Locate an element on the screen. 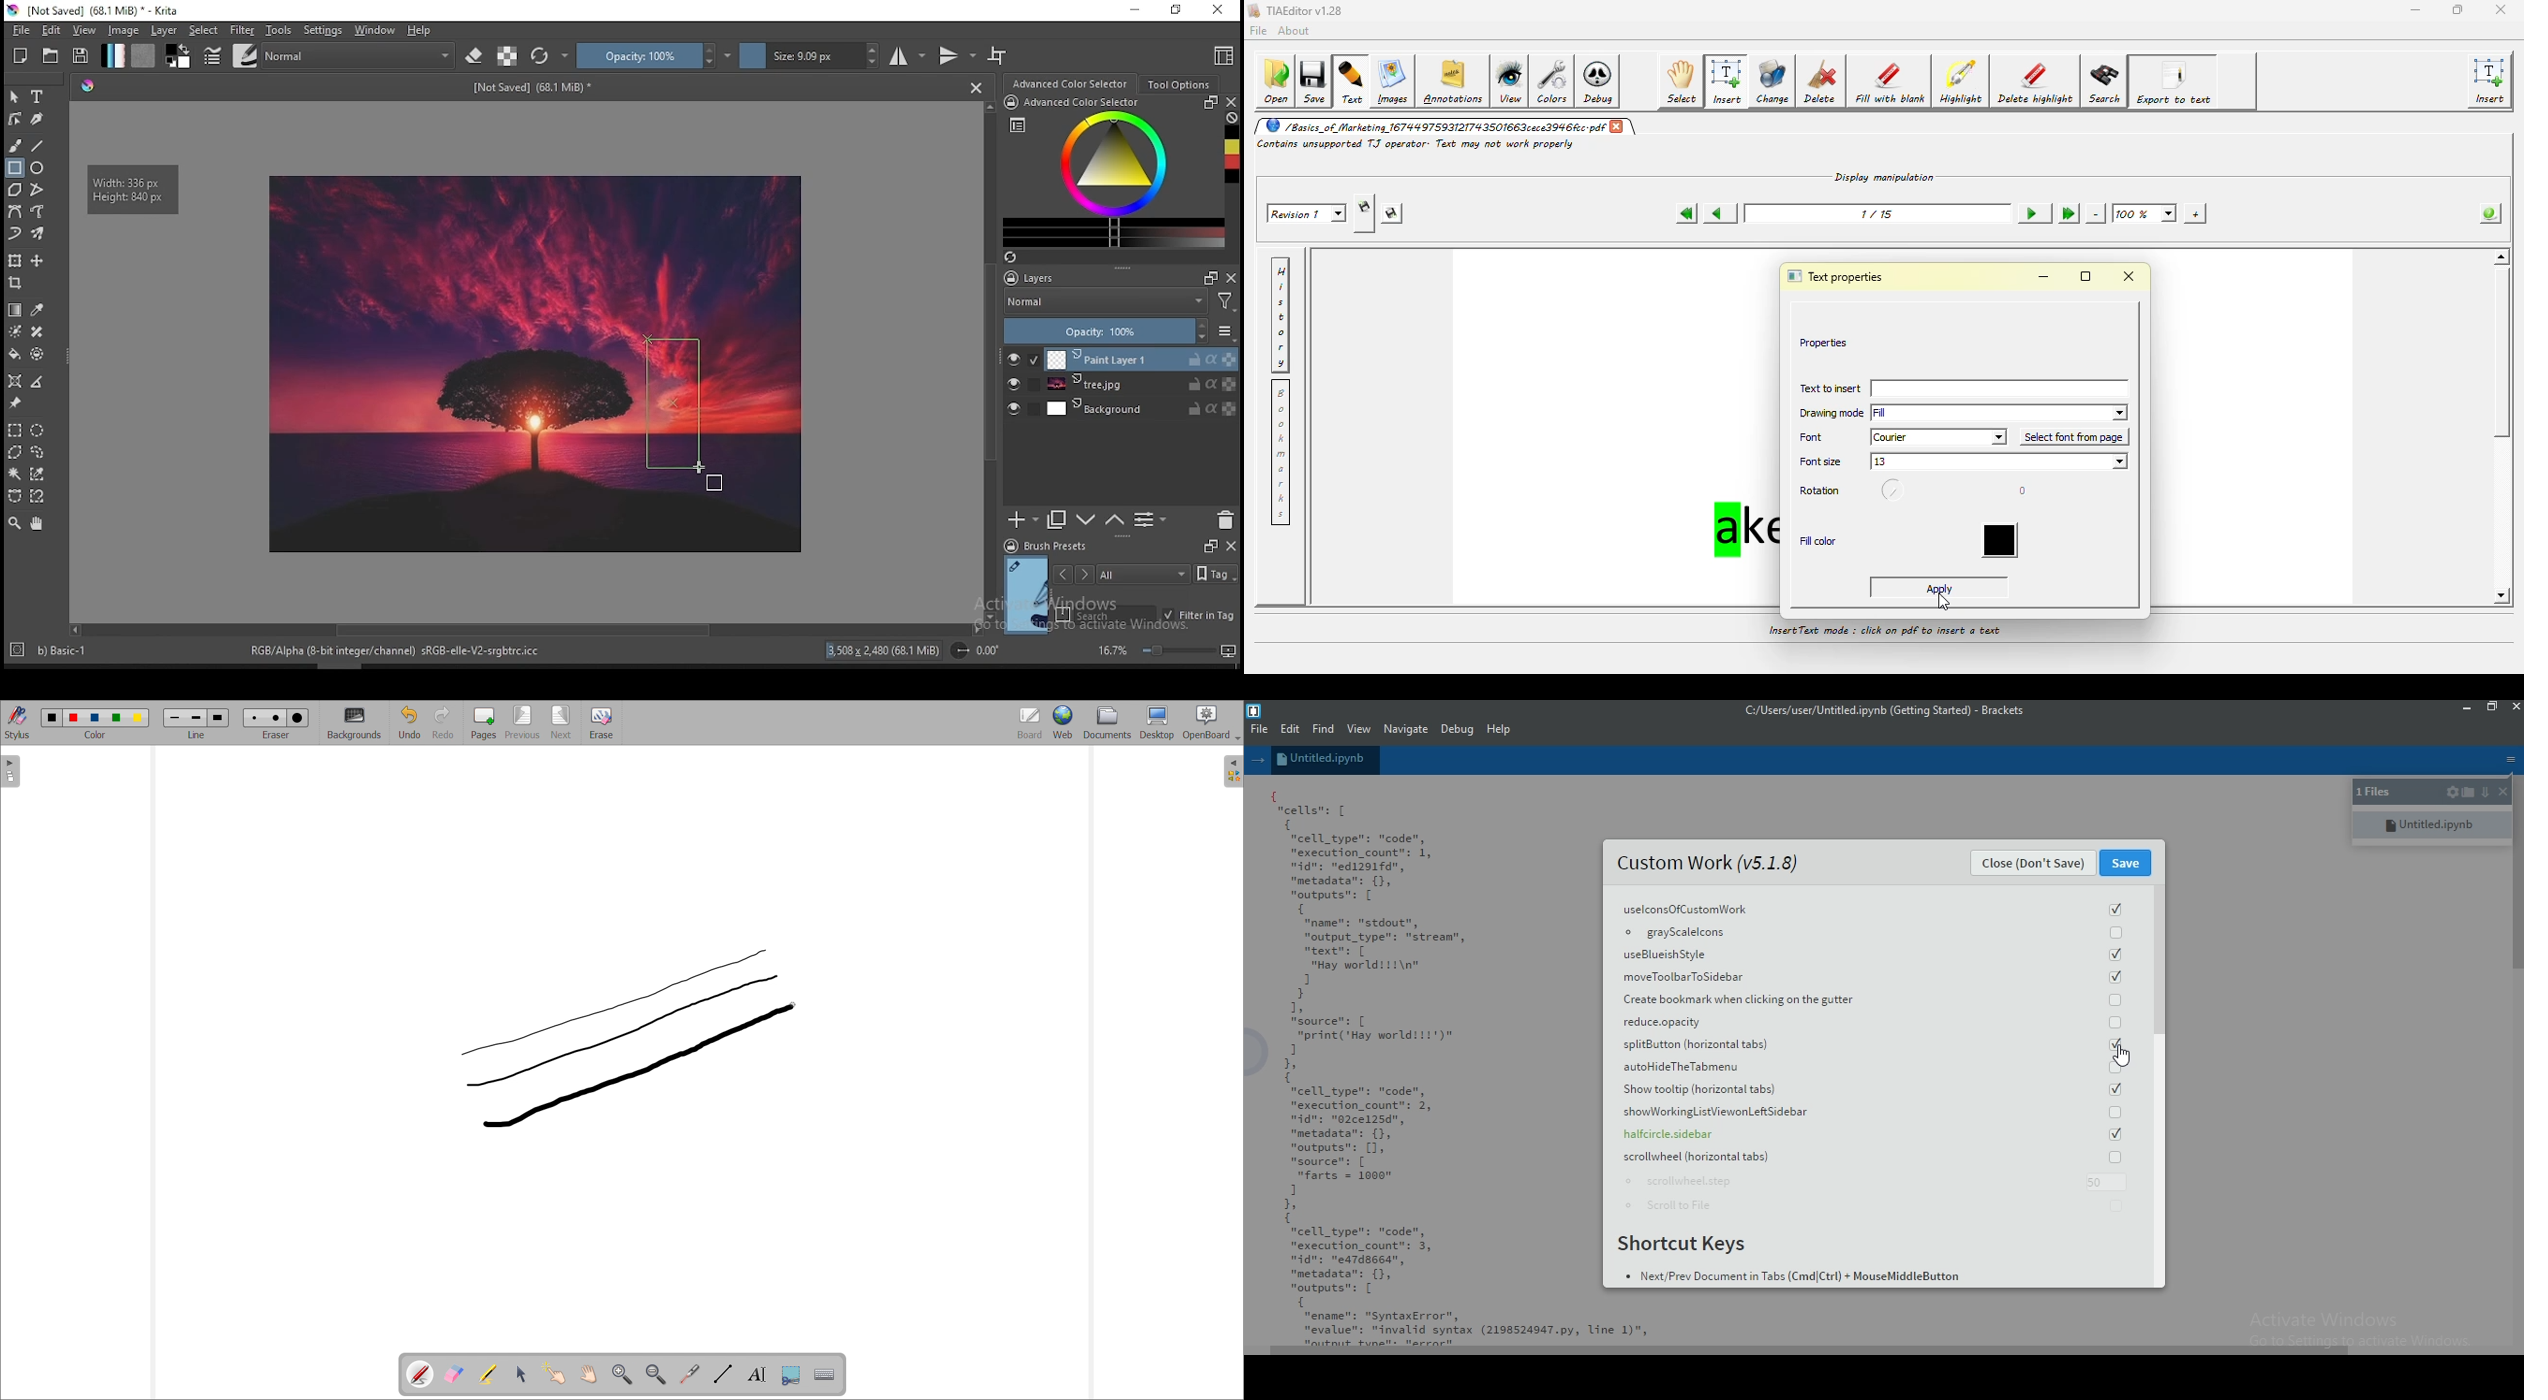 This screenshot has width=2548, height=1400. reload original preset is located at coordinates (550, 56).